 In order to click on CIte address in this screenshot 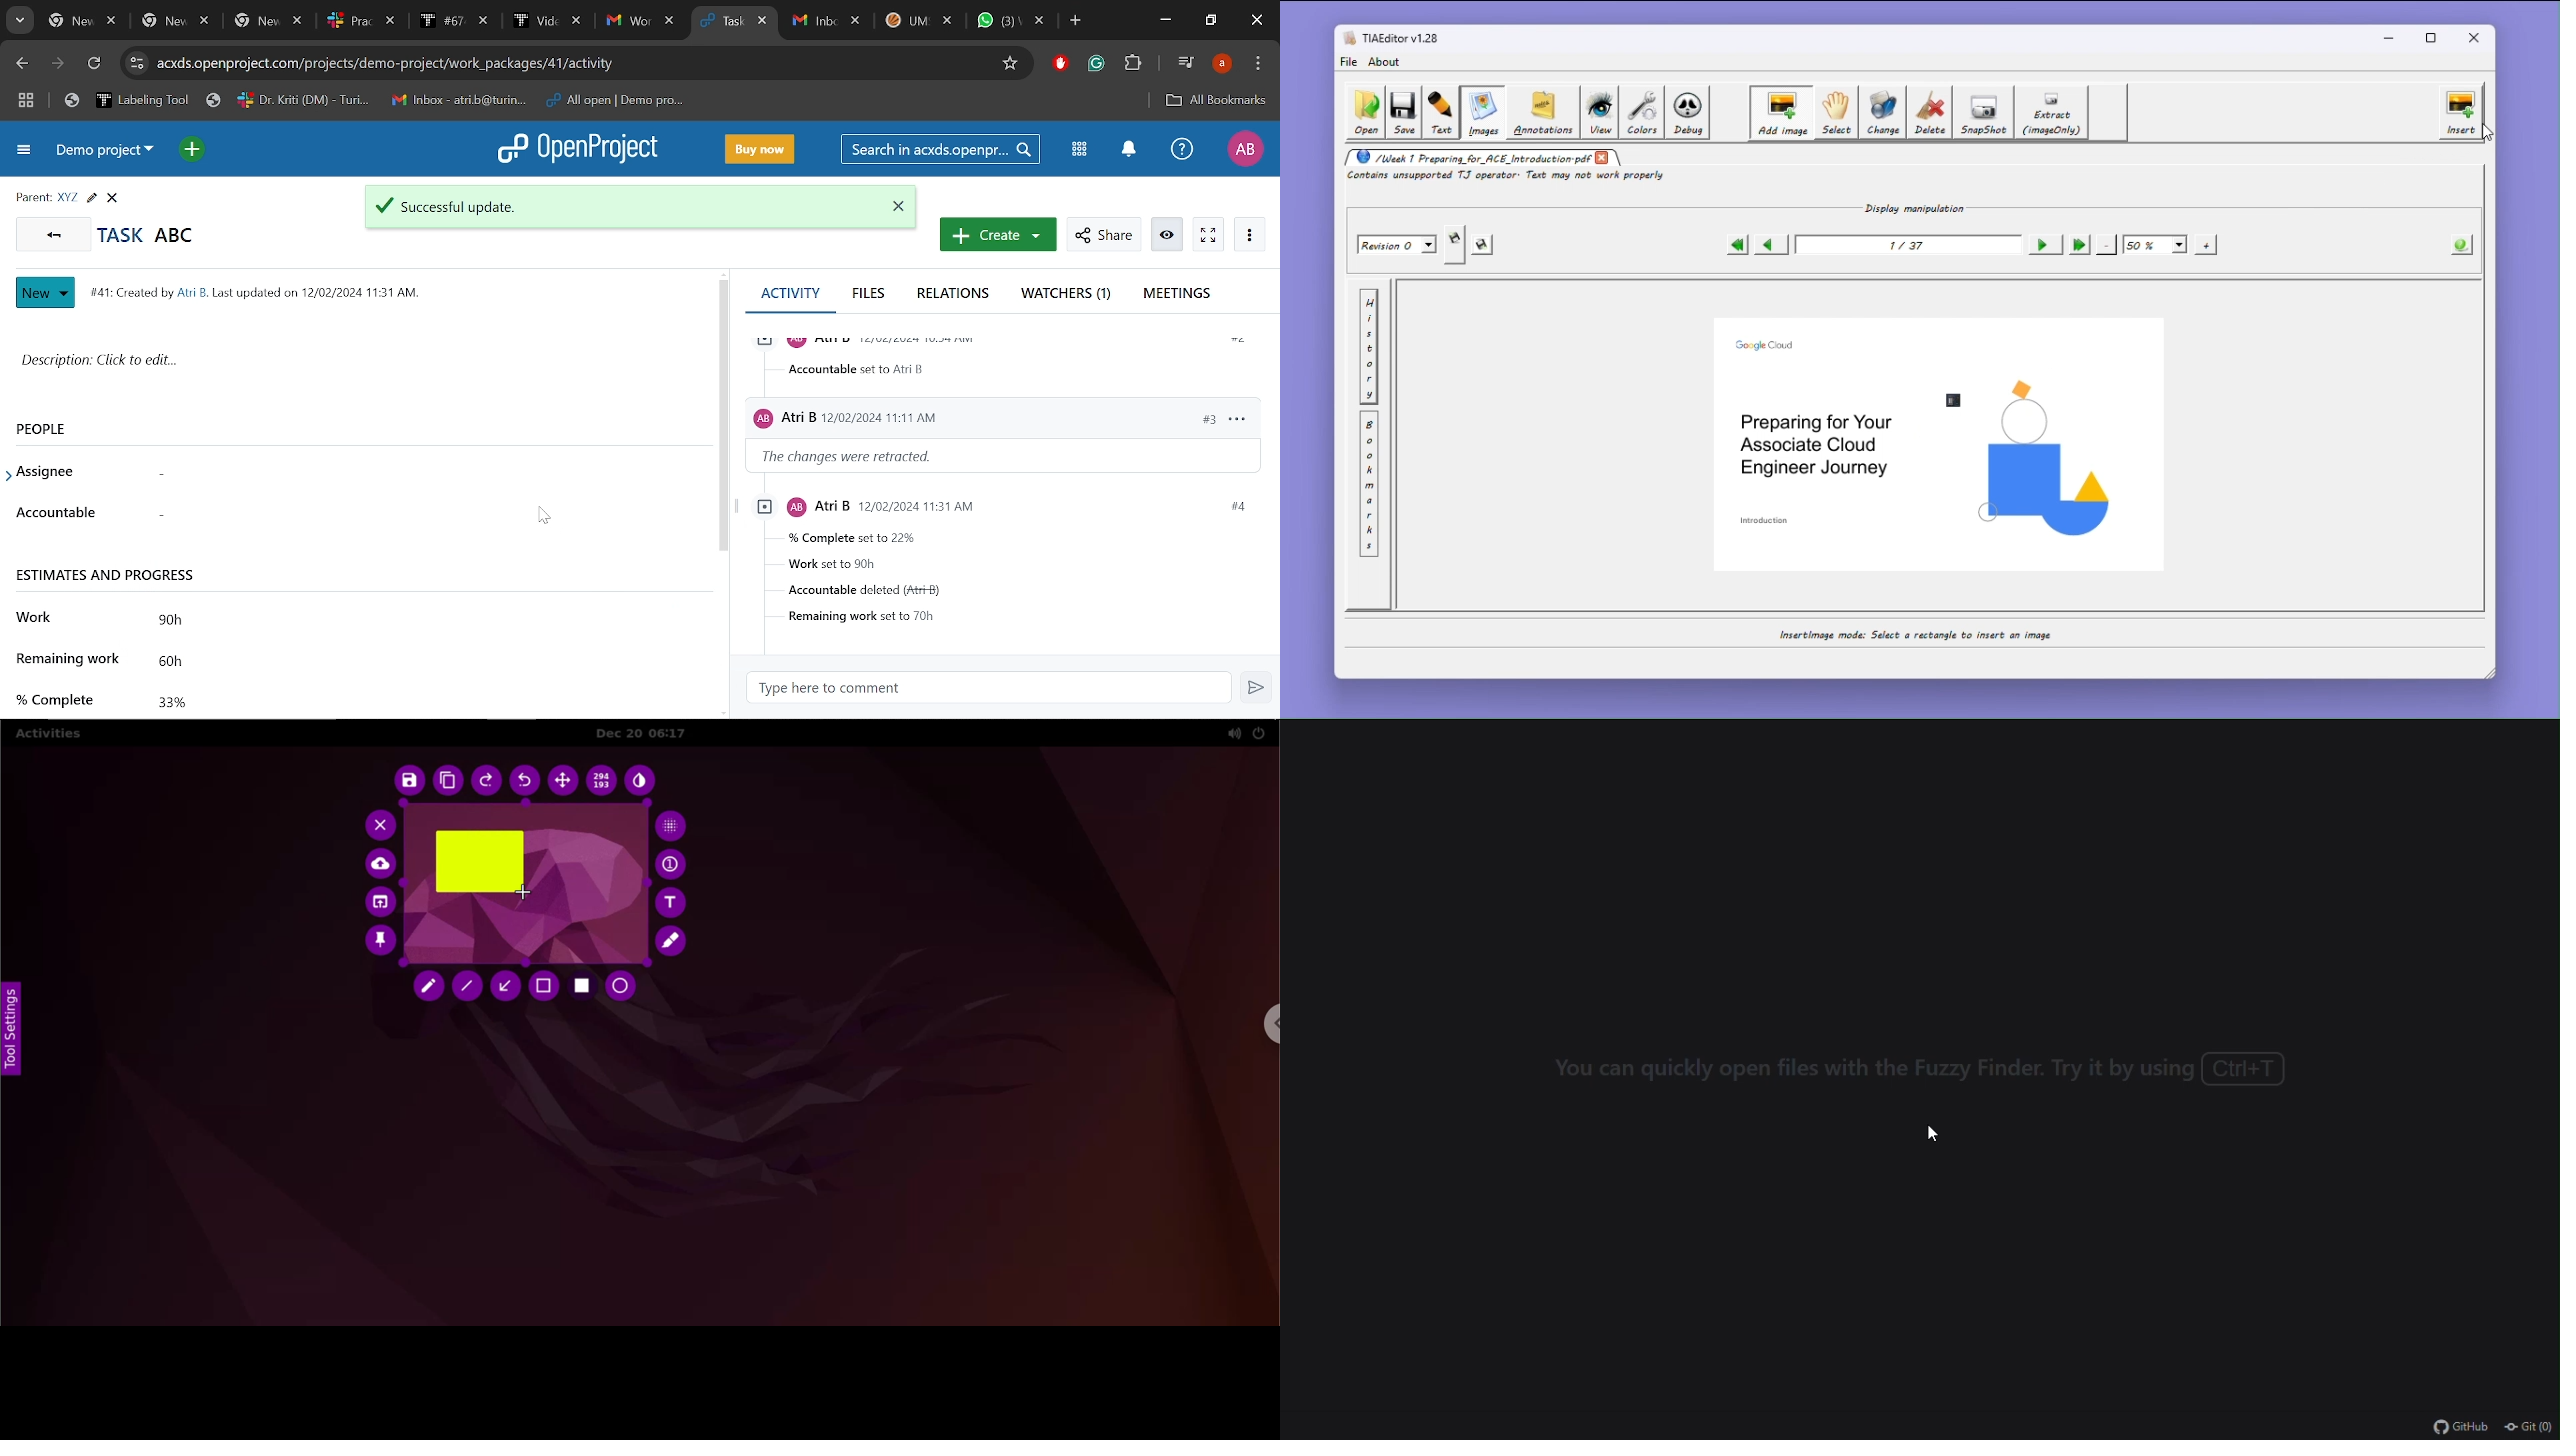, I will do `click(571, 62)`.